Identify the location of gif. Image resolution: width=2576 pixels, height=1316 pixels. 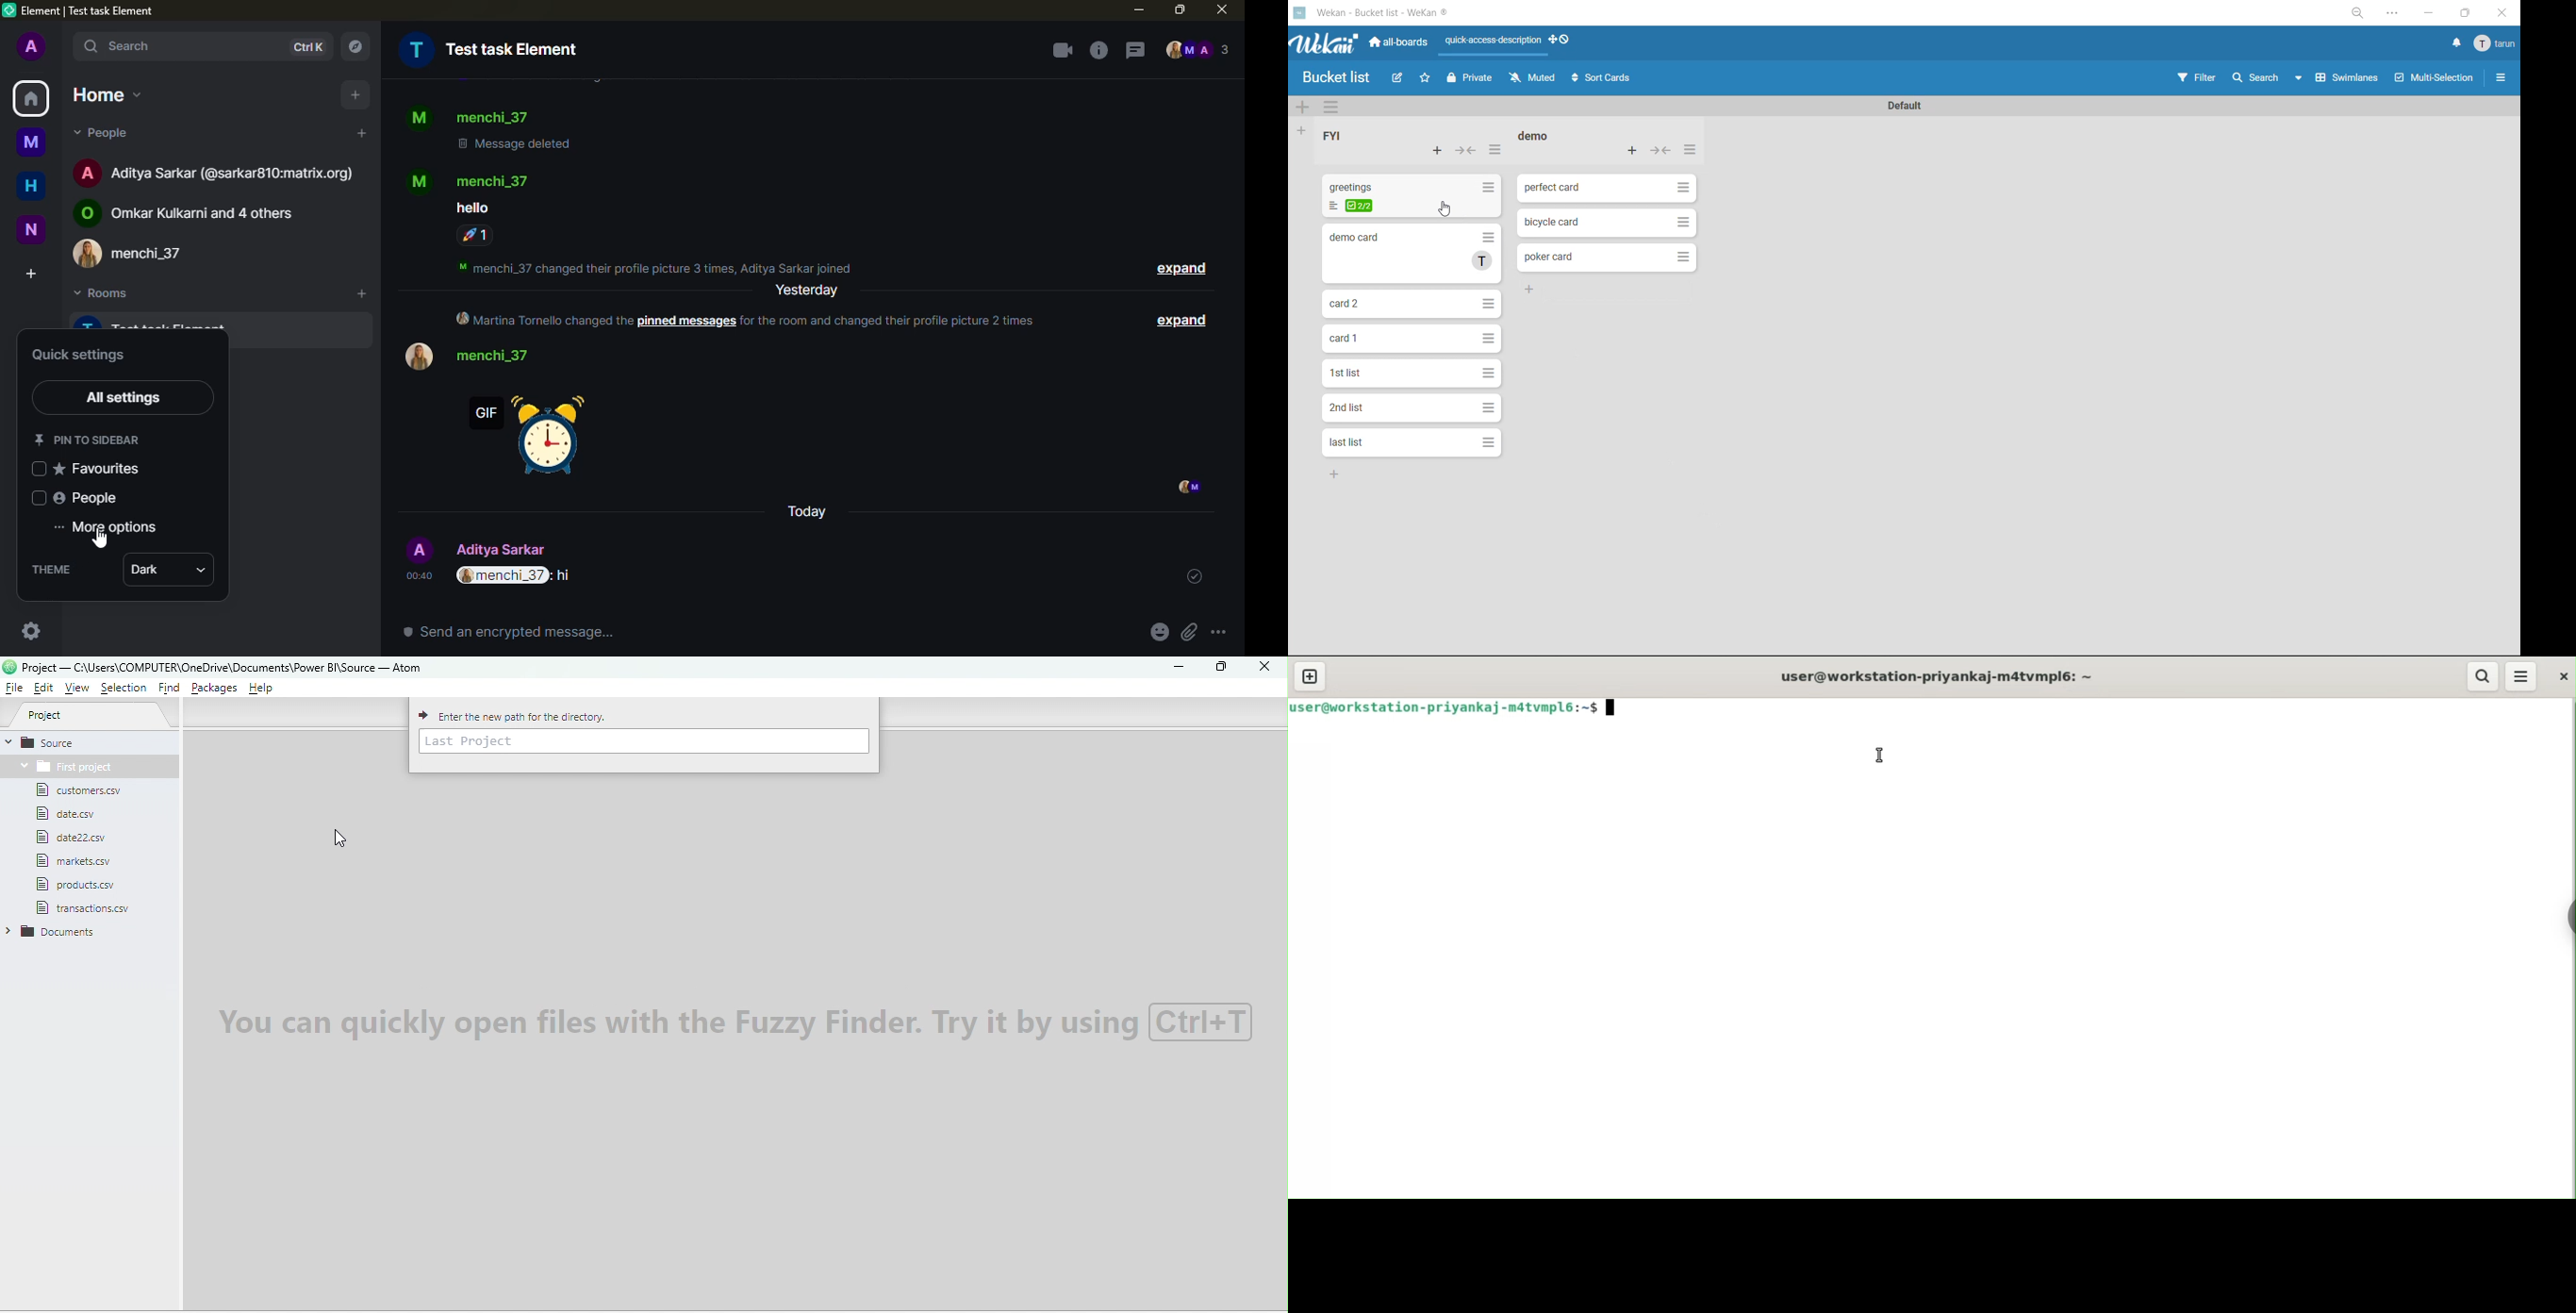
(527, 438).